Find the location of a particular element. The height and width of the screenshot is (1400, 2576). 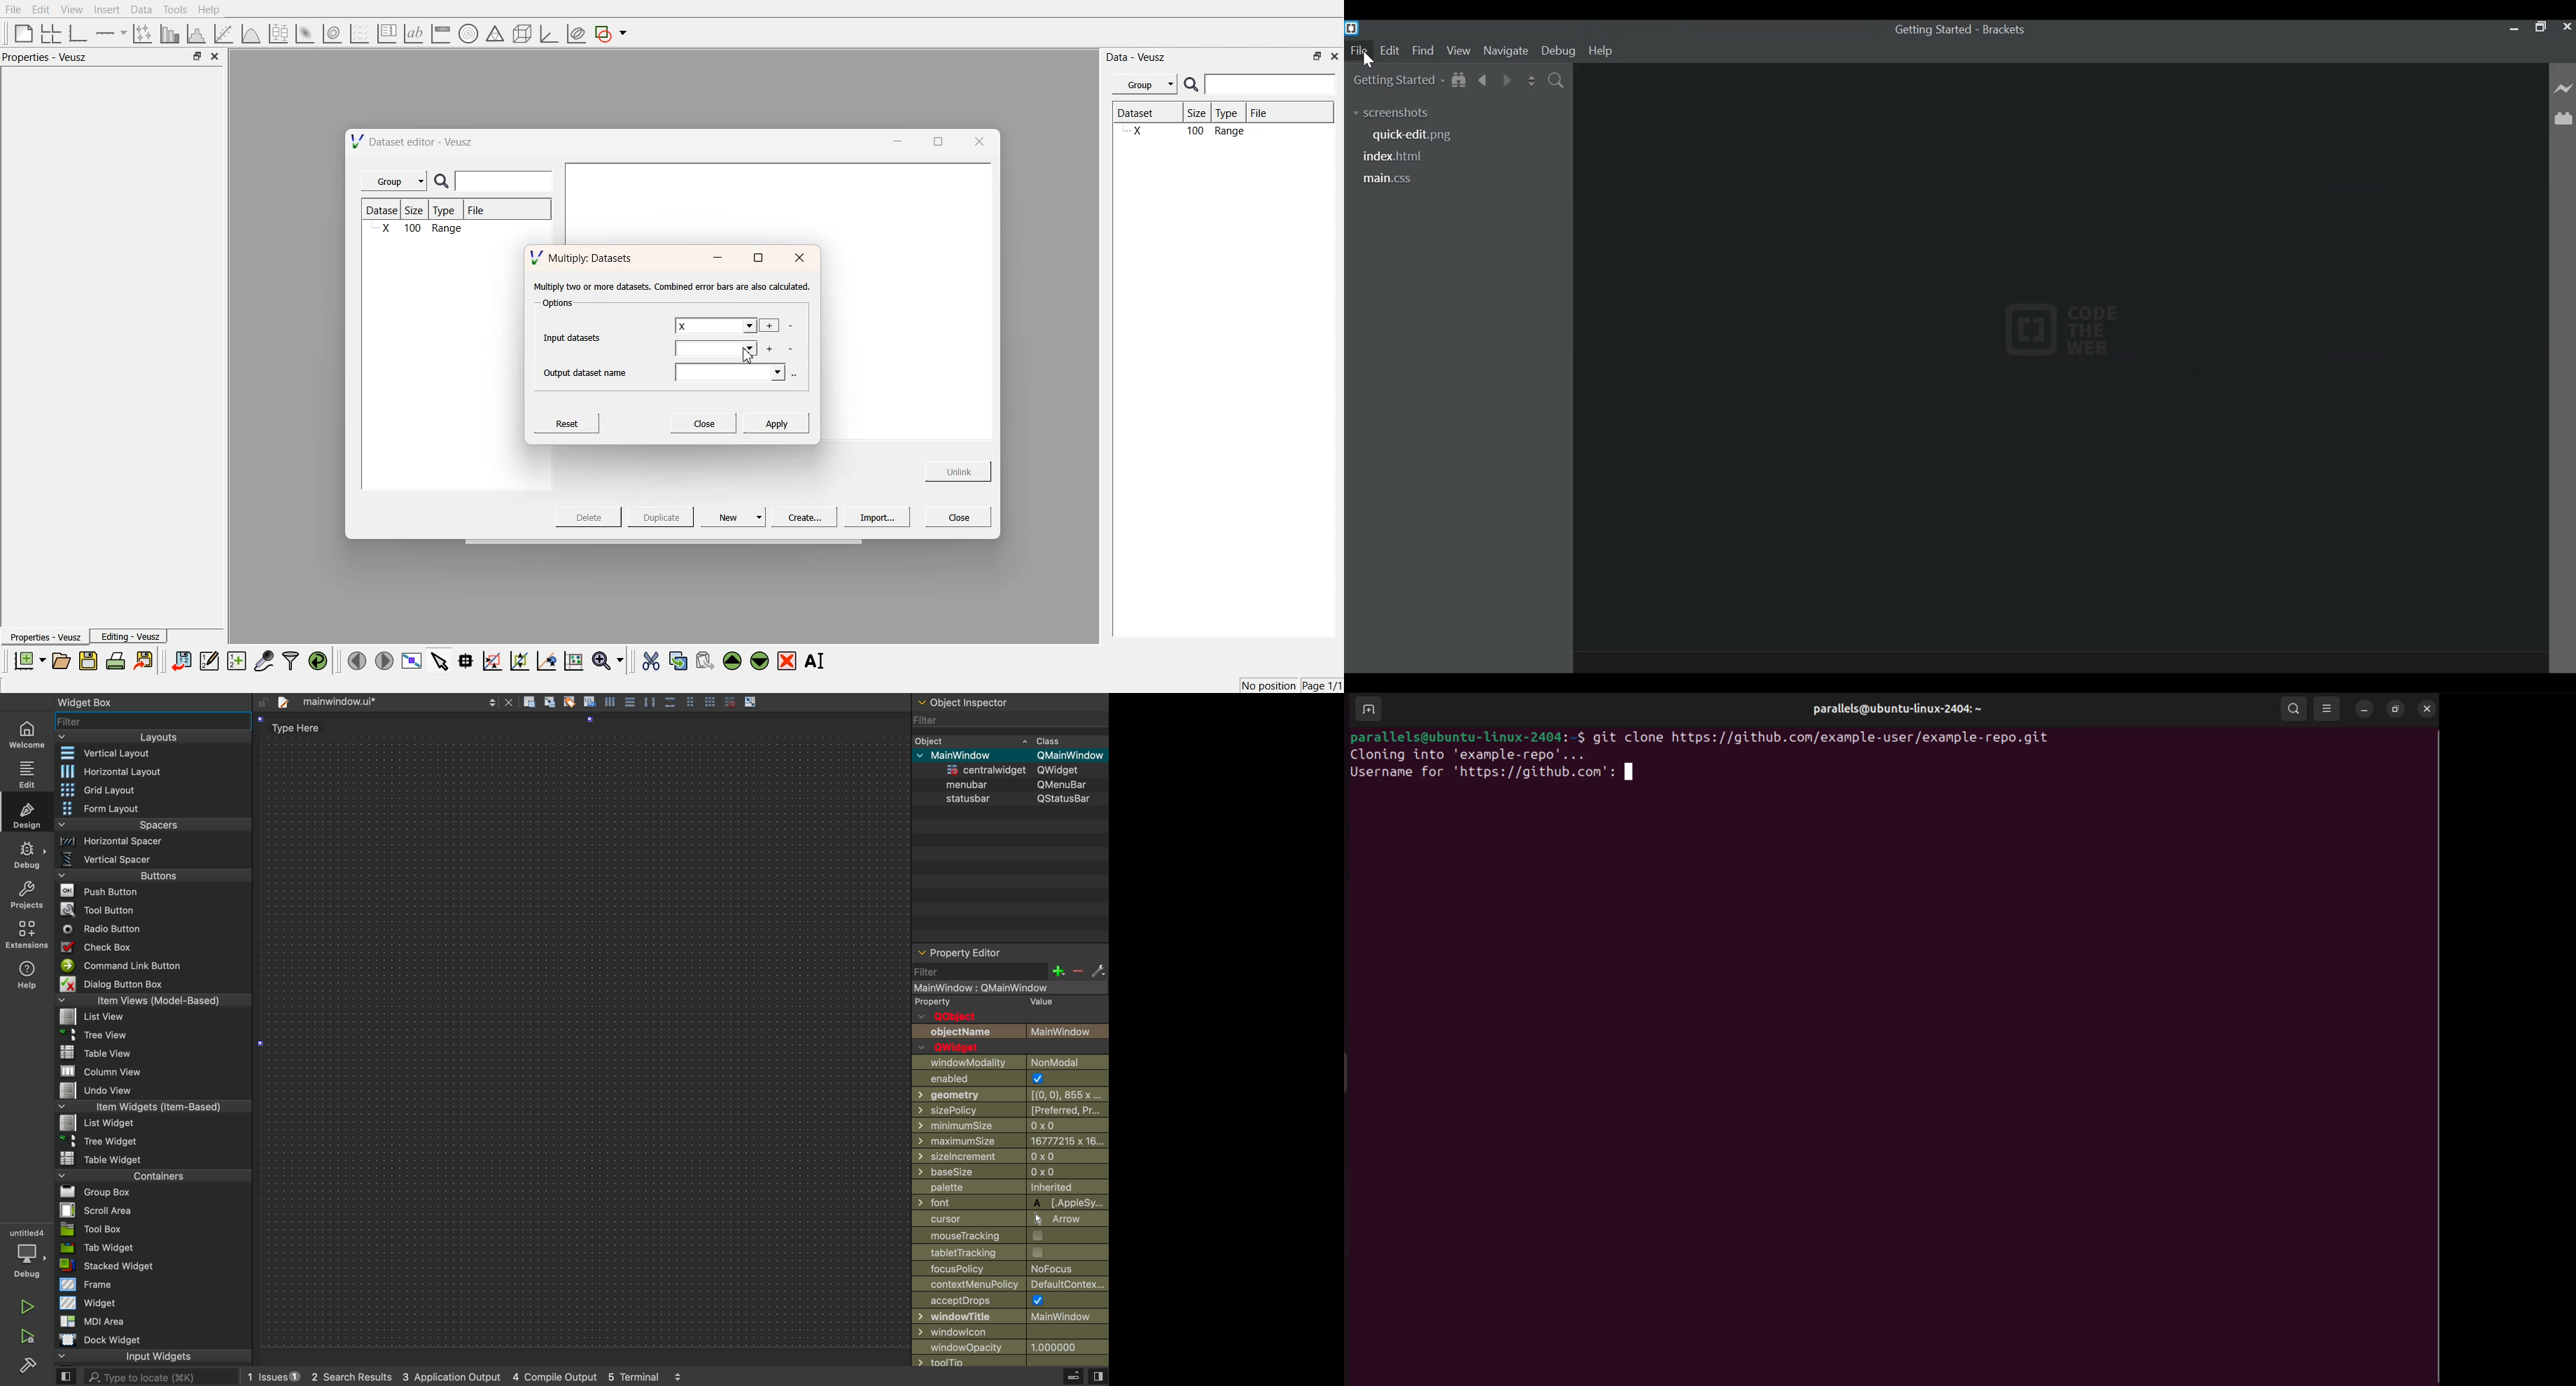

widjget is located at coordinates (1017, 770).